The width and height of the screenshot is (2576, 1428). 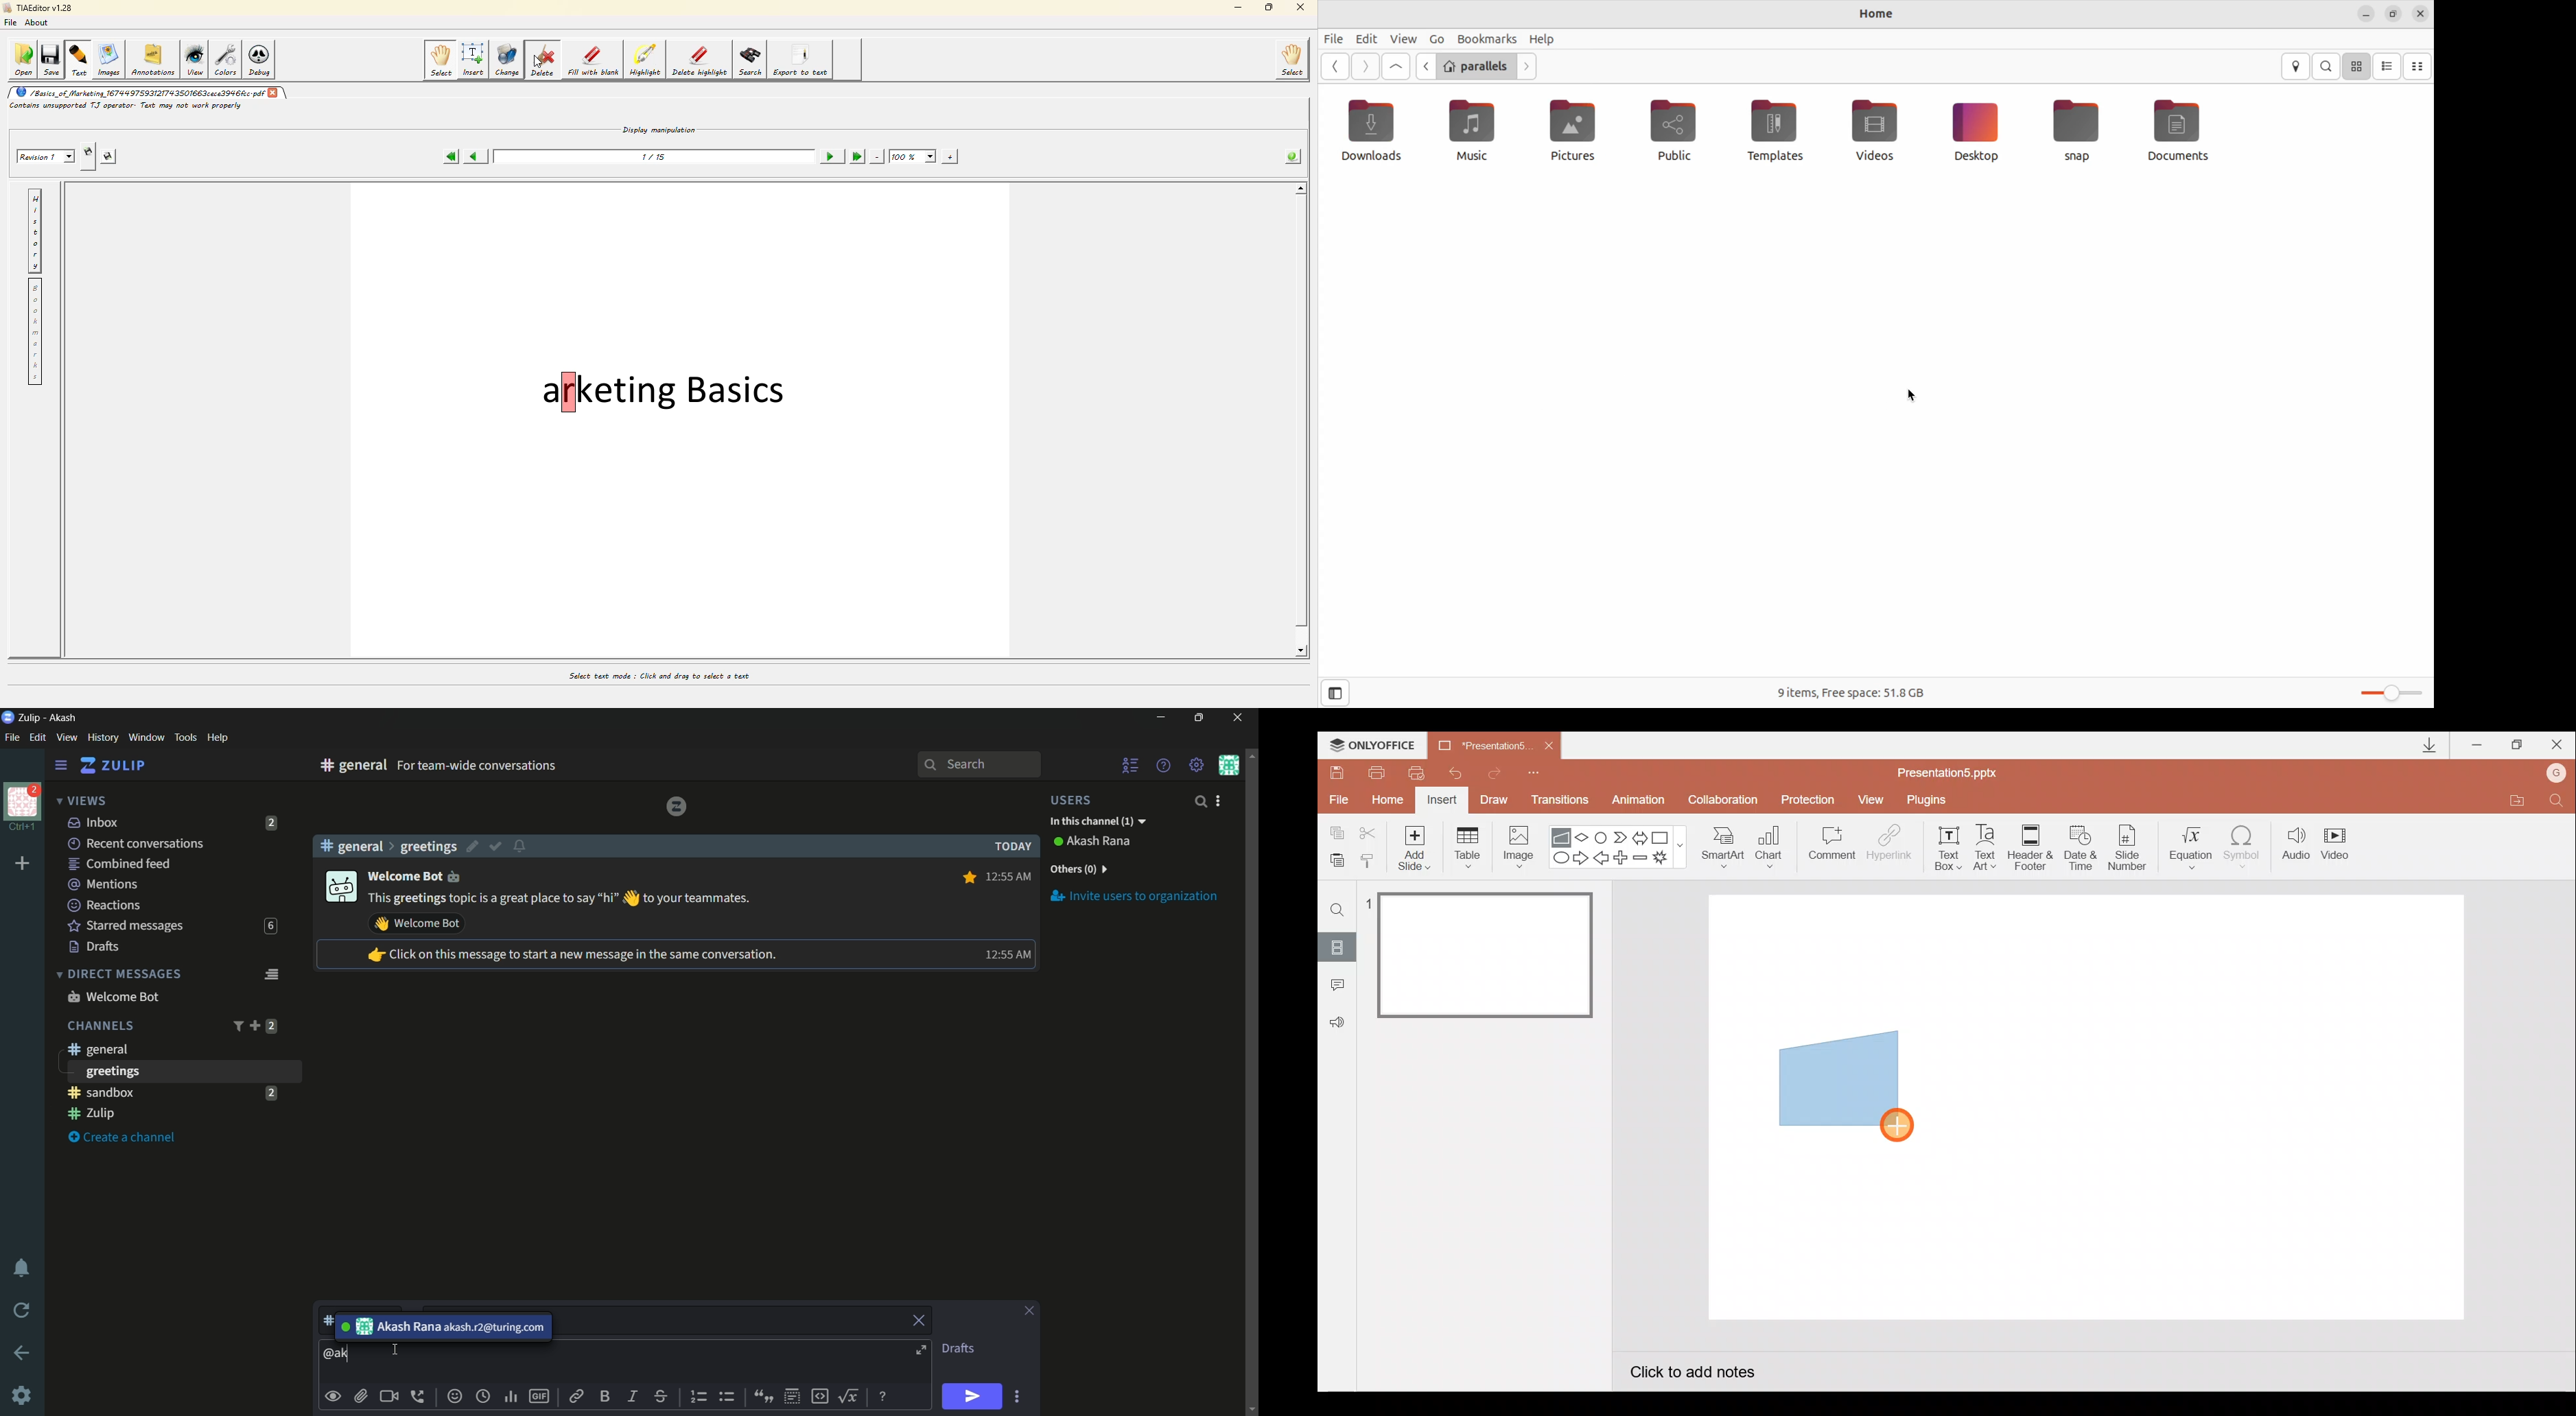 I want to click on Copy style, so click(x=1369, y=859).